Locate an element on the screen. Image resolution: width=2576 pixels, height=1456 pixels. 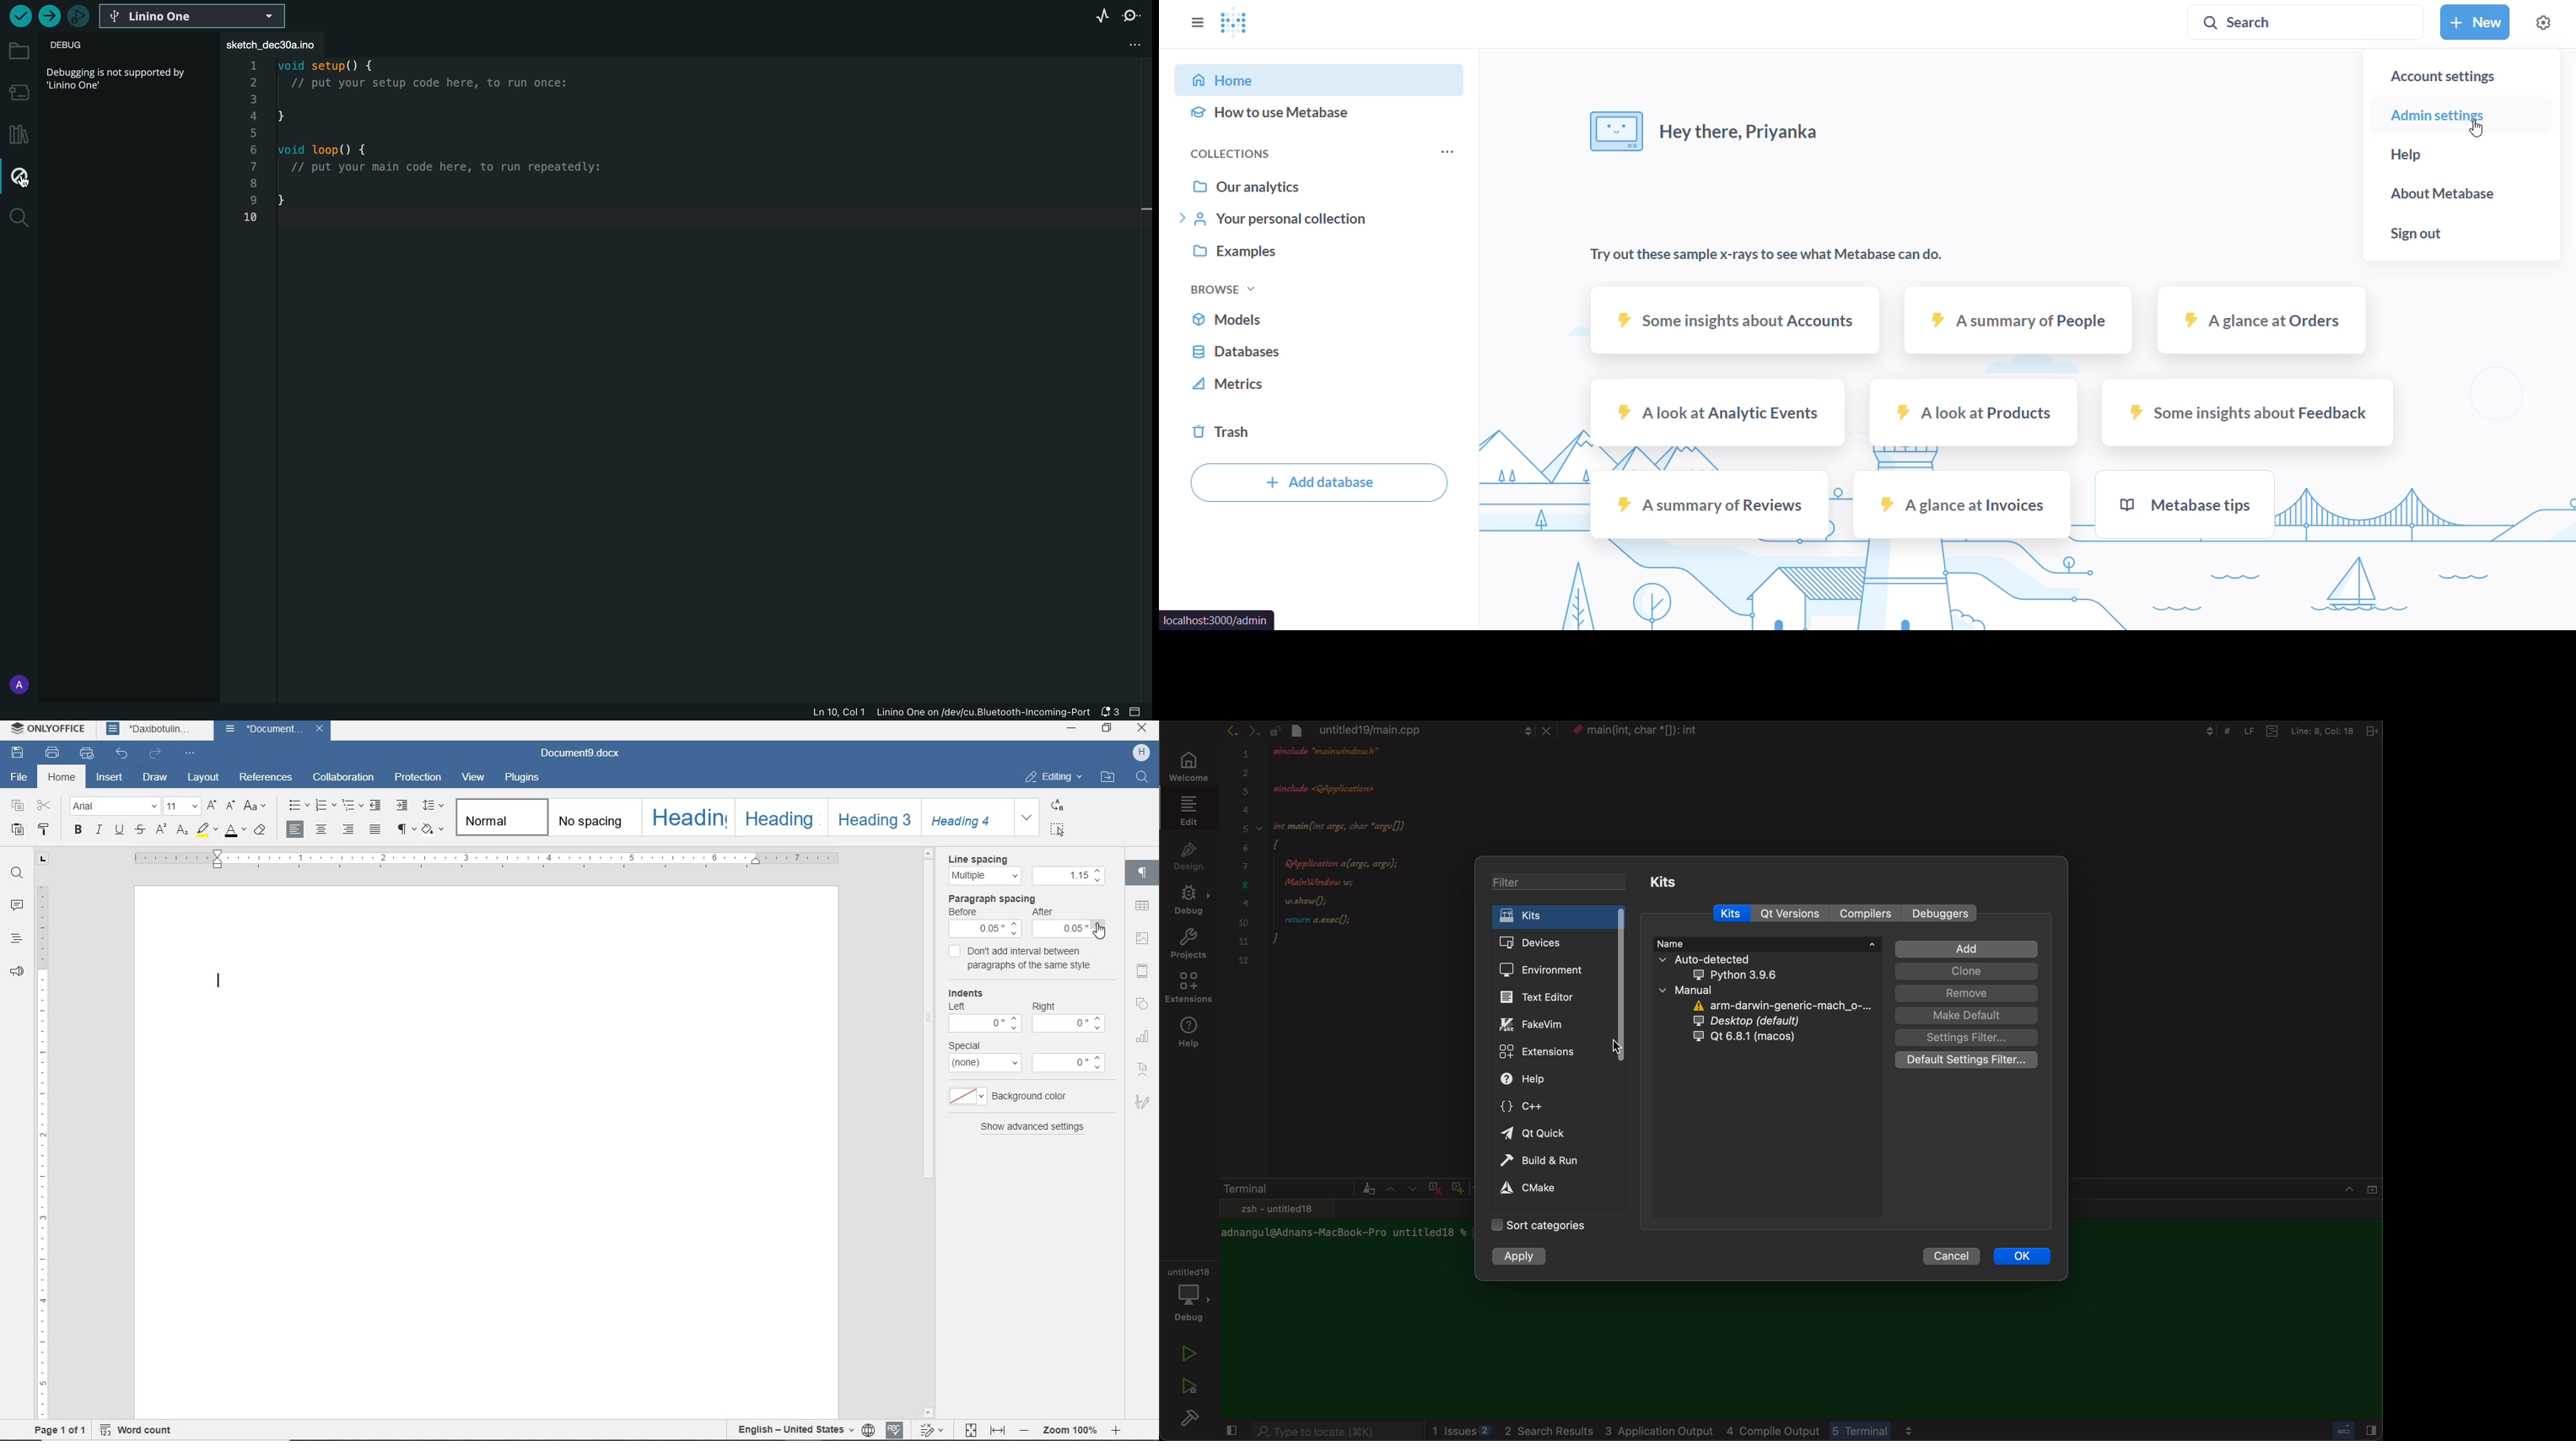
cursor is located at coordinates (1098, 930).